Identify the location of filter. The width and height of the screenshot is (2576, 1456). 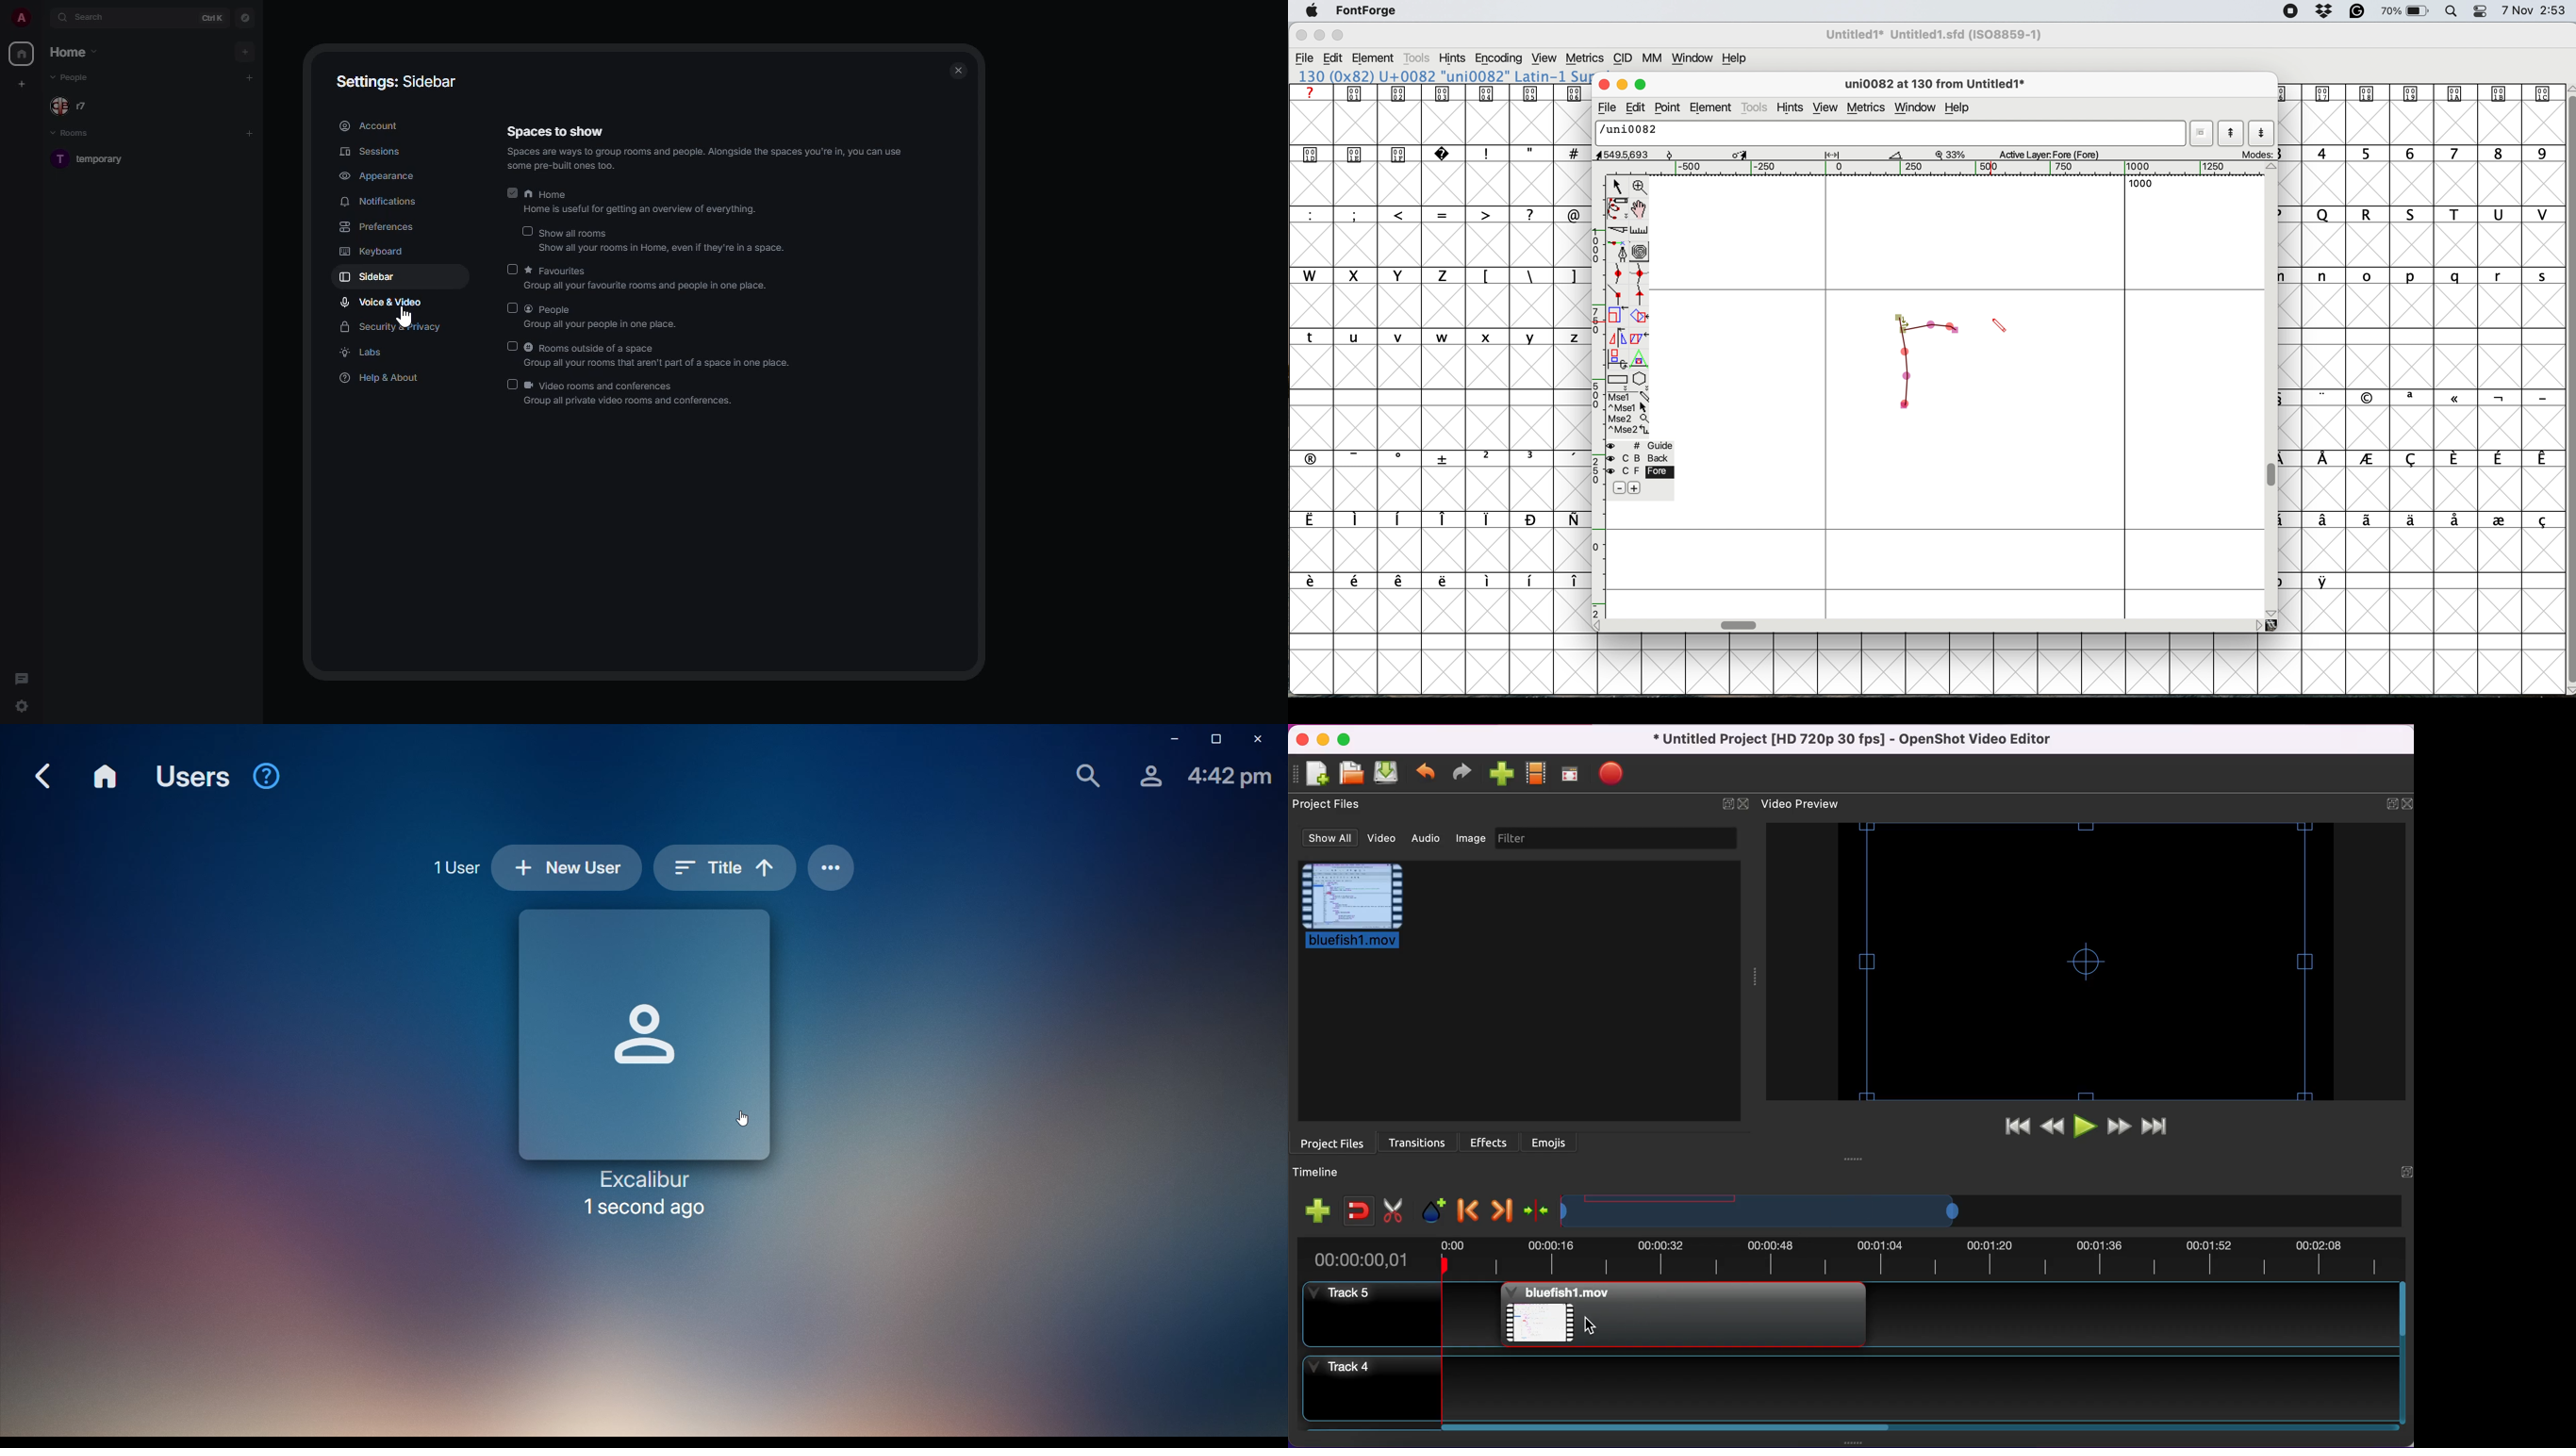
(1625, 838).